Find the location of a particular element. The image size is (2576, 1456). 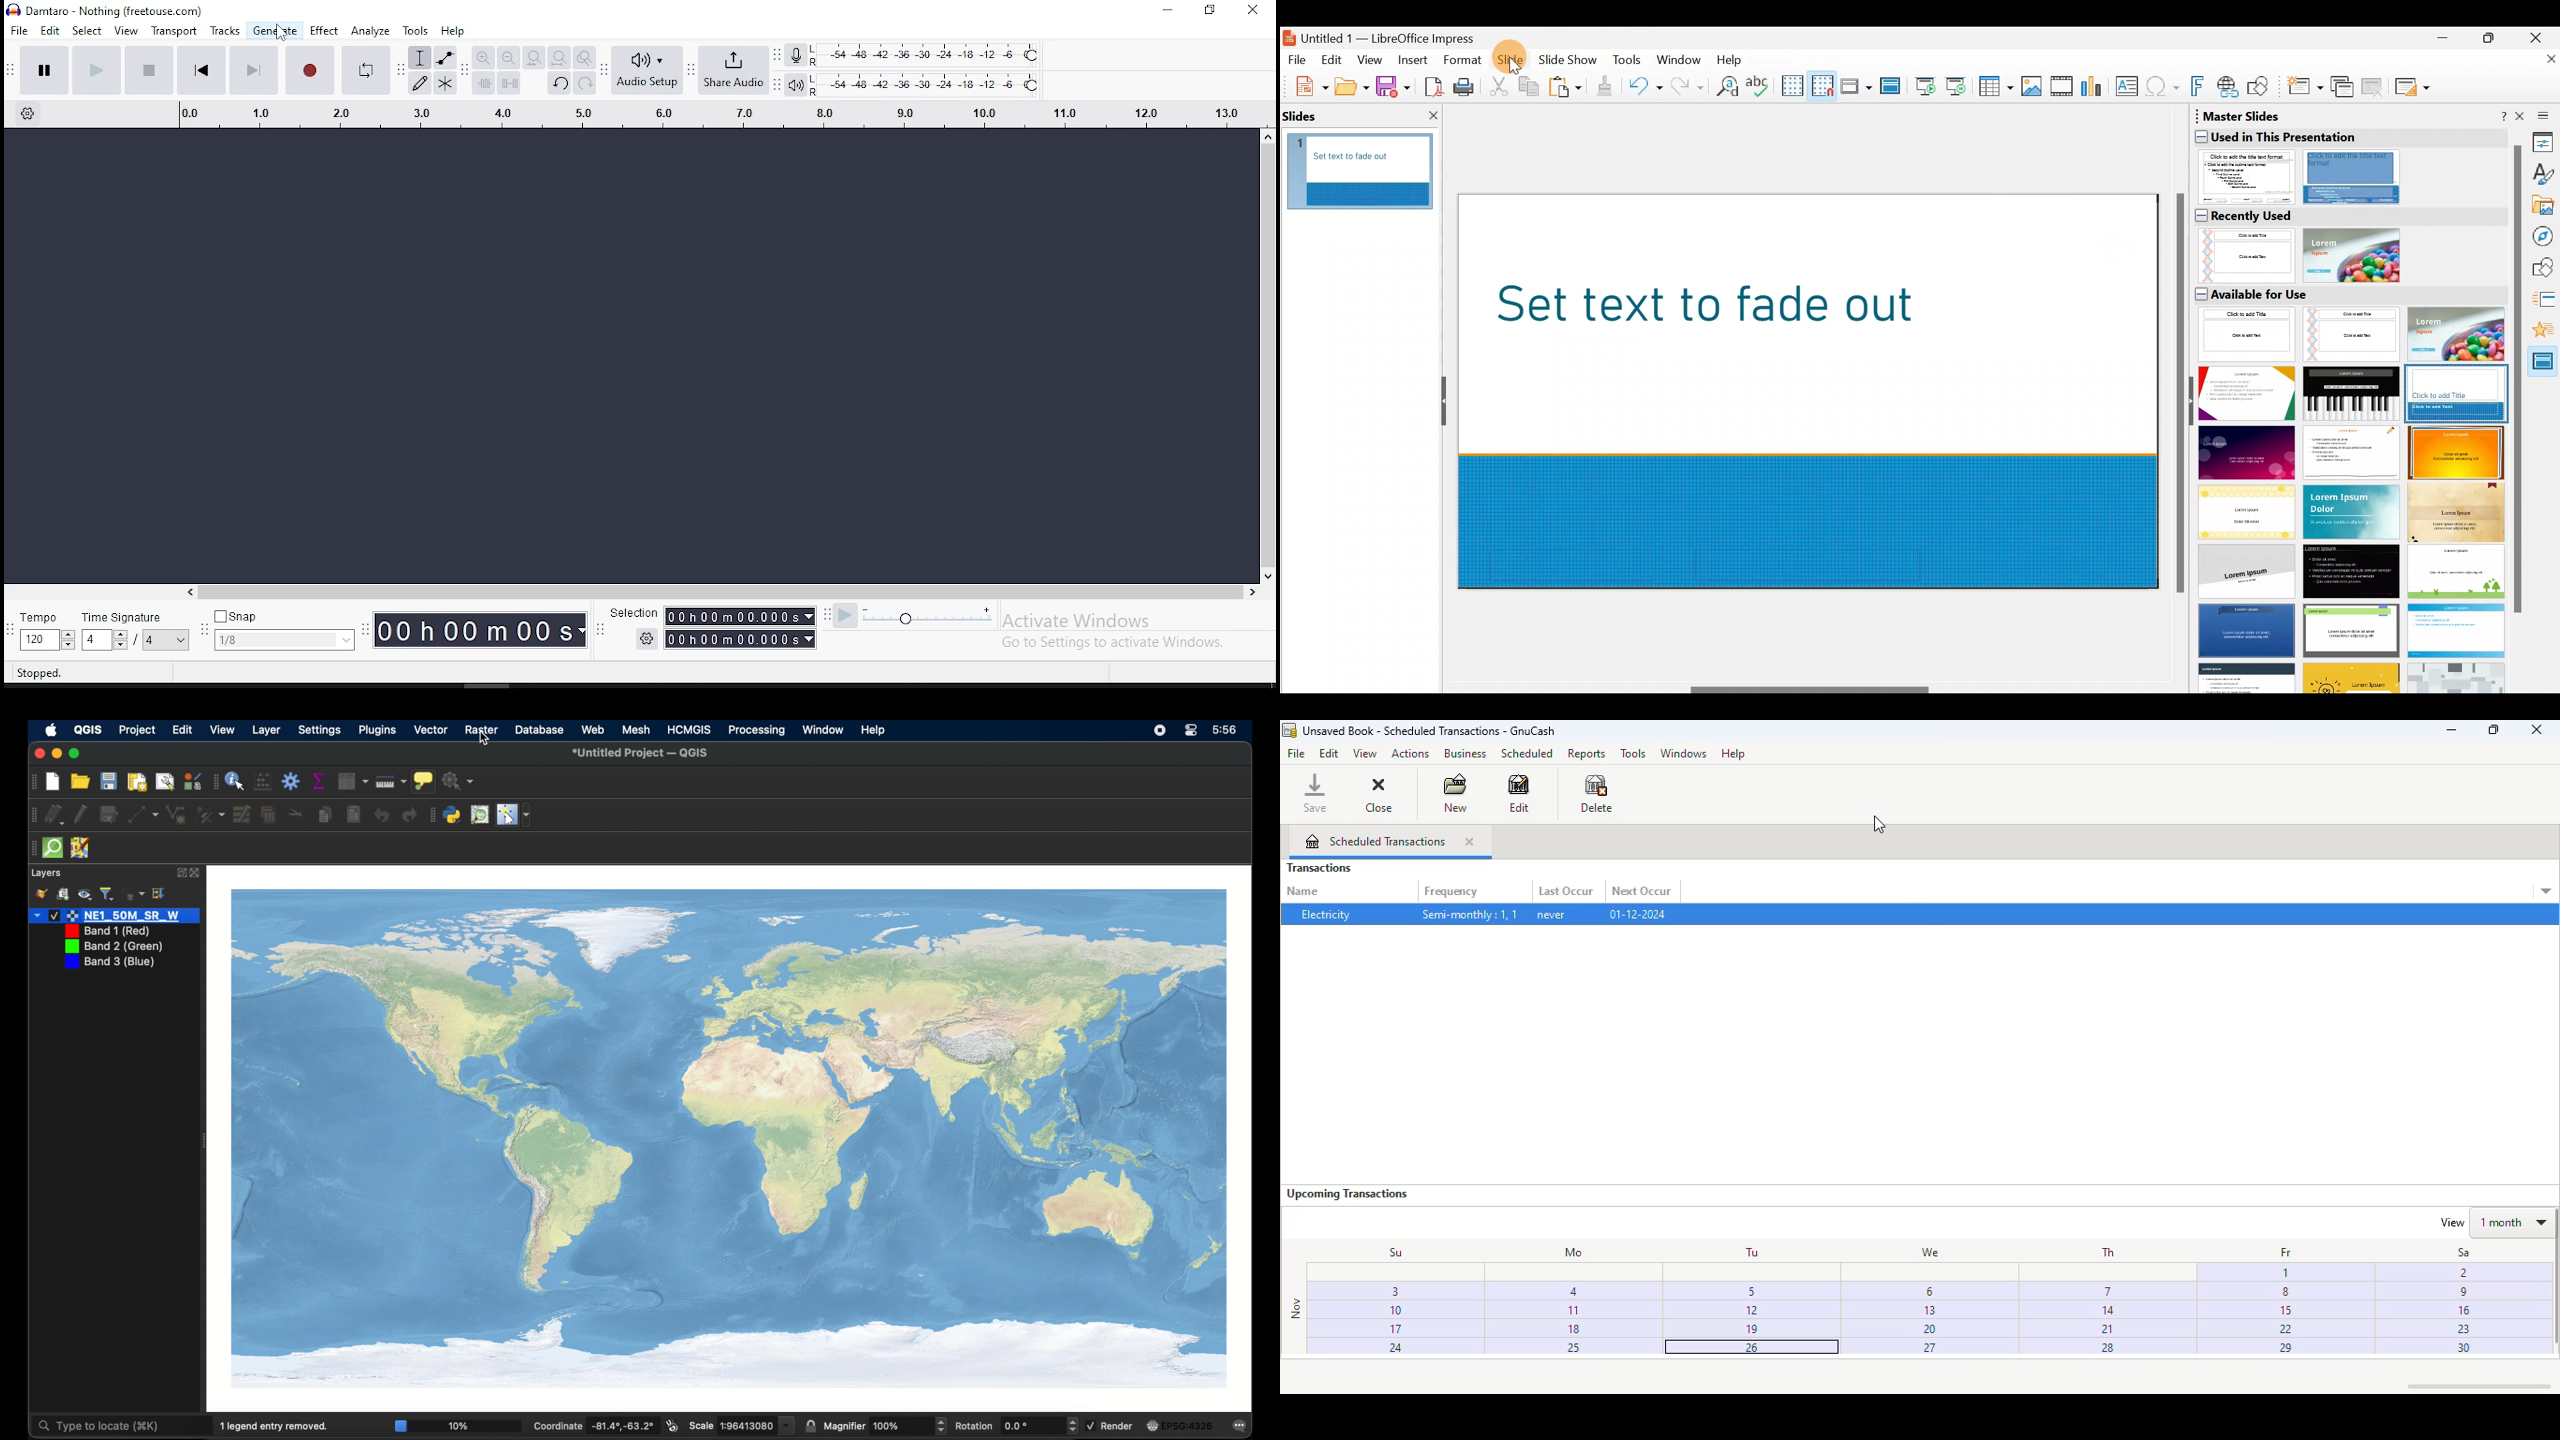

1 month is located at coordinates (2514, 1221).